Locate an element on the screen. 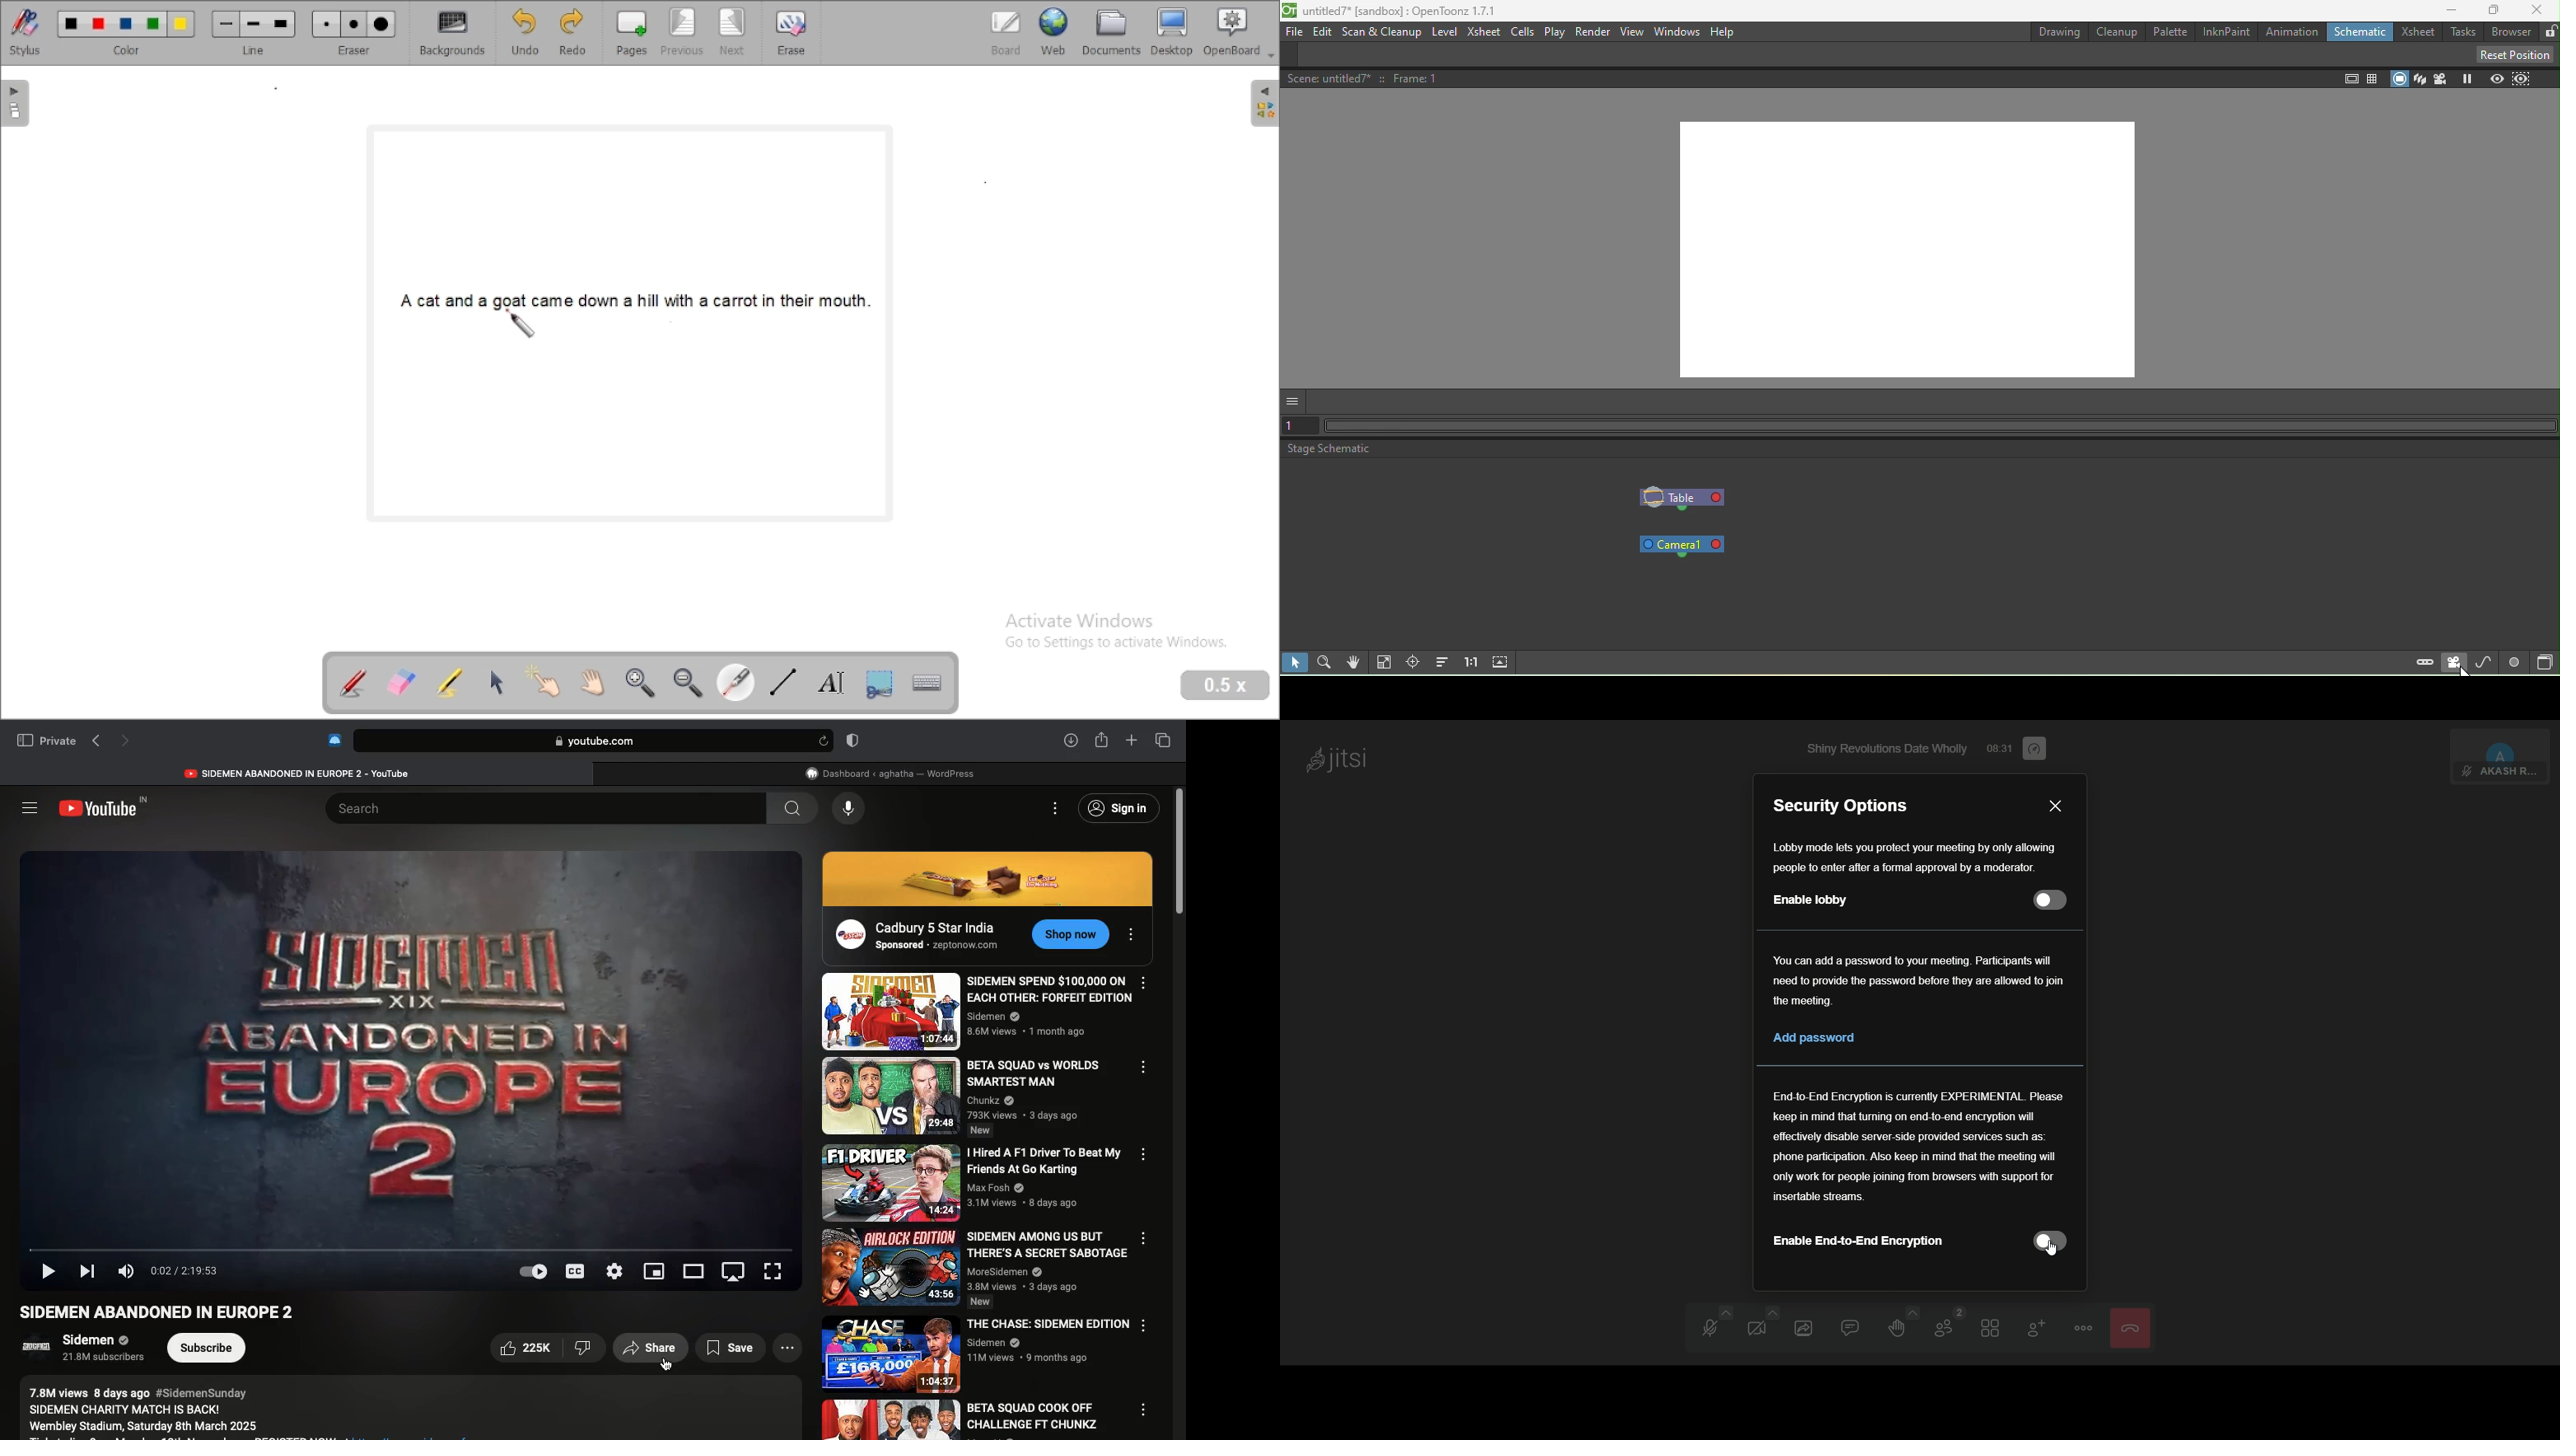 This screenshot has width=2576, height=1456. visual laser pointer is located at coordinates (735, 681).